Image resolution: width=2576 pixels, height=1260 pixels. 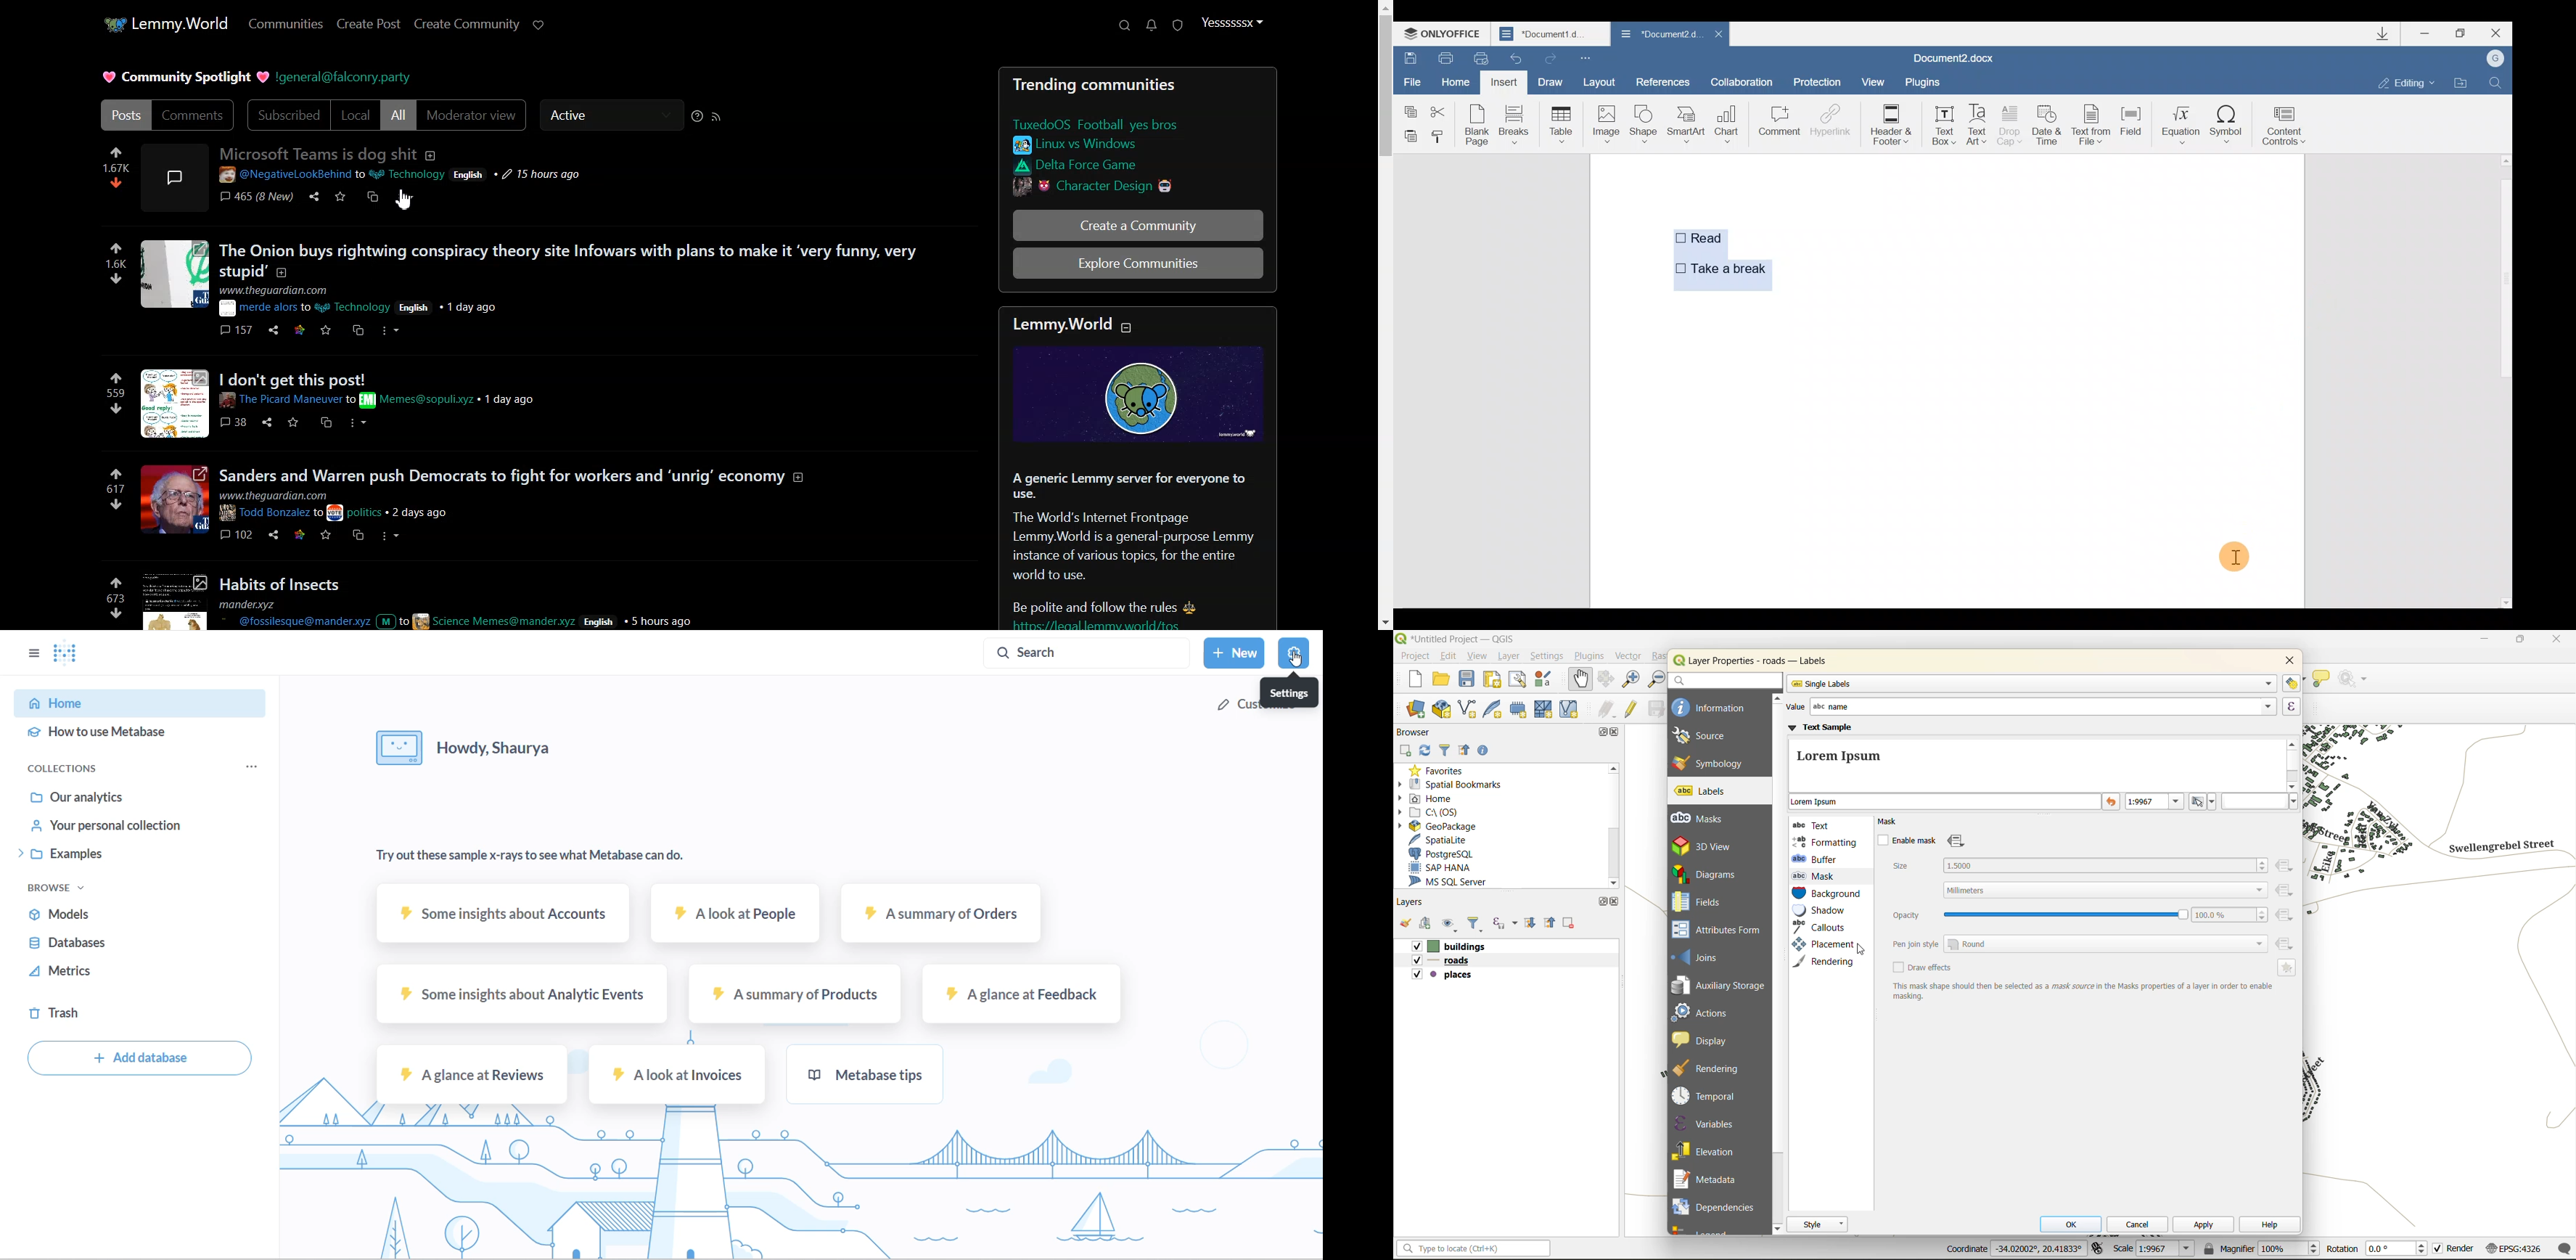 I want to click on Home Page, so click(x=165, y=25).